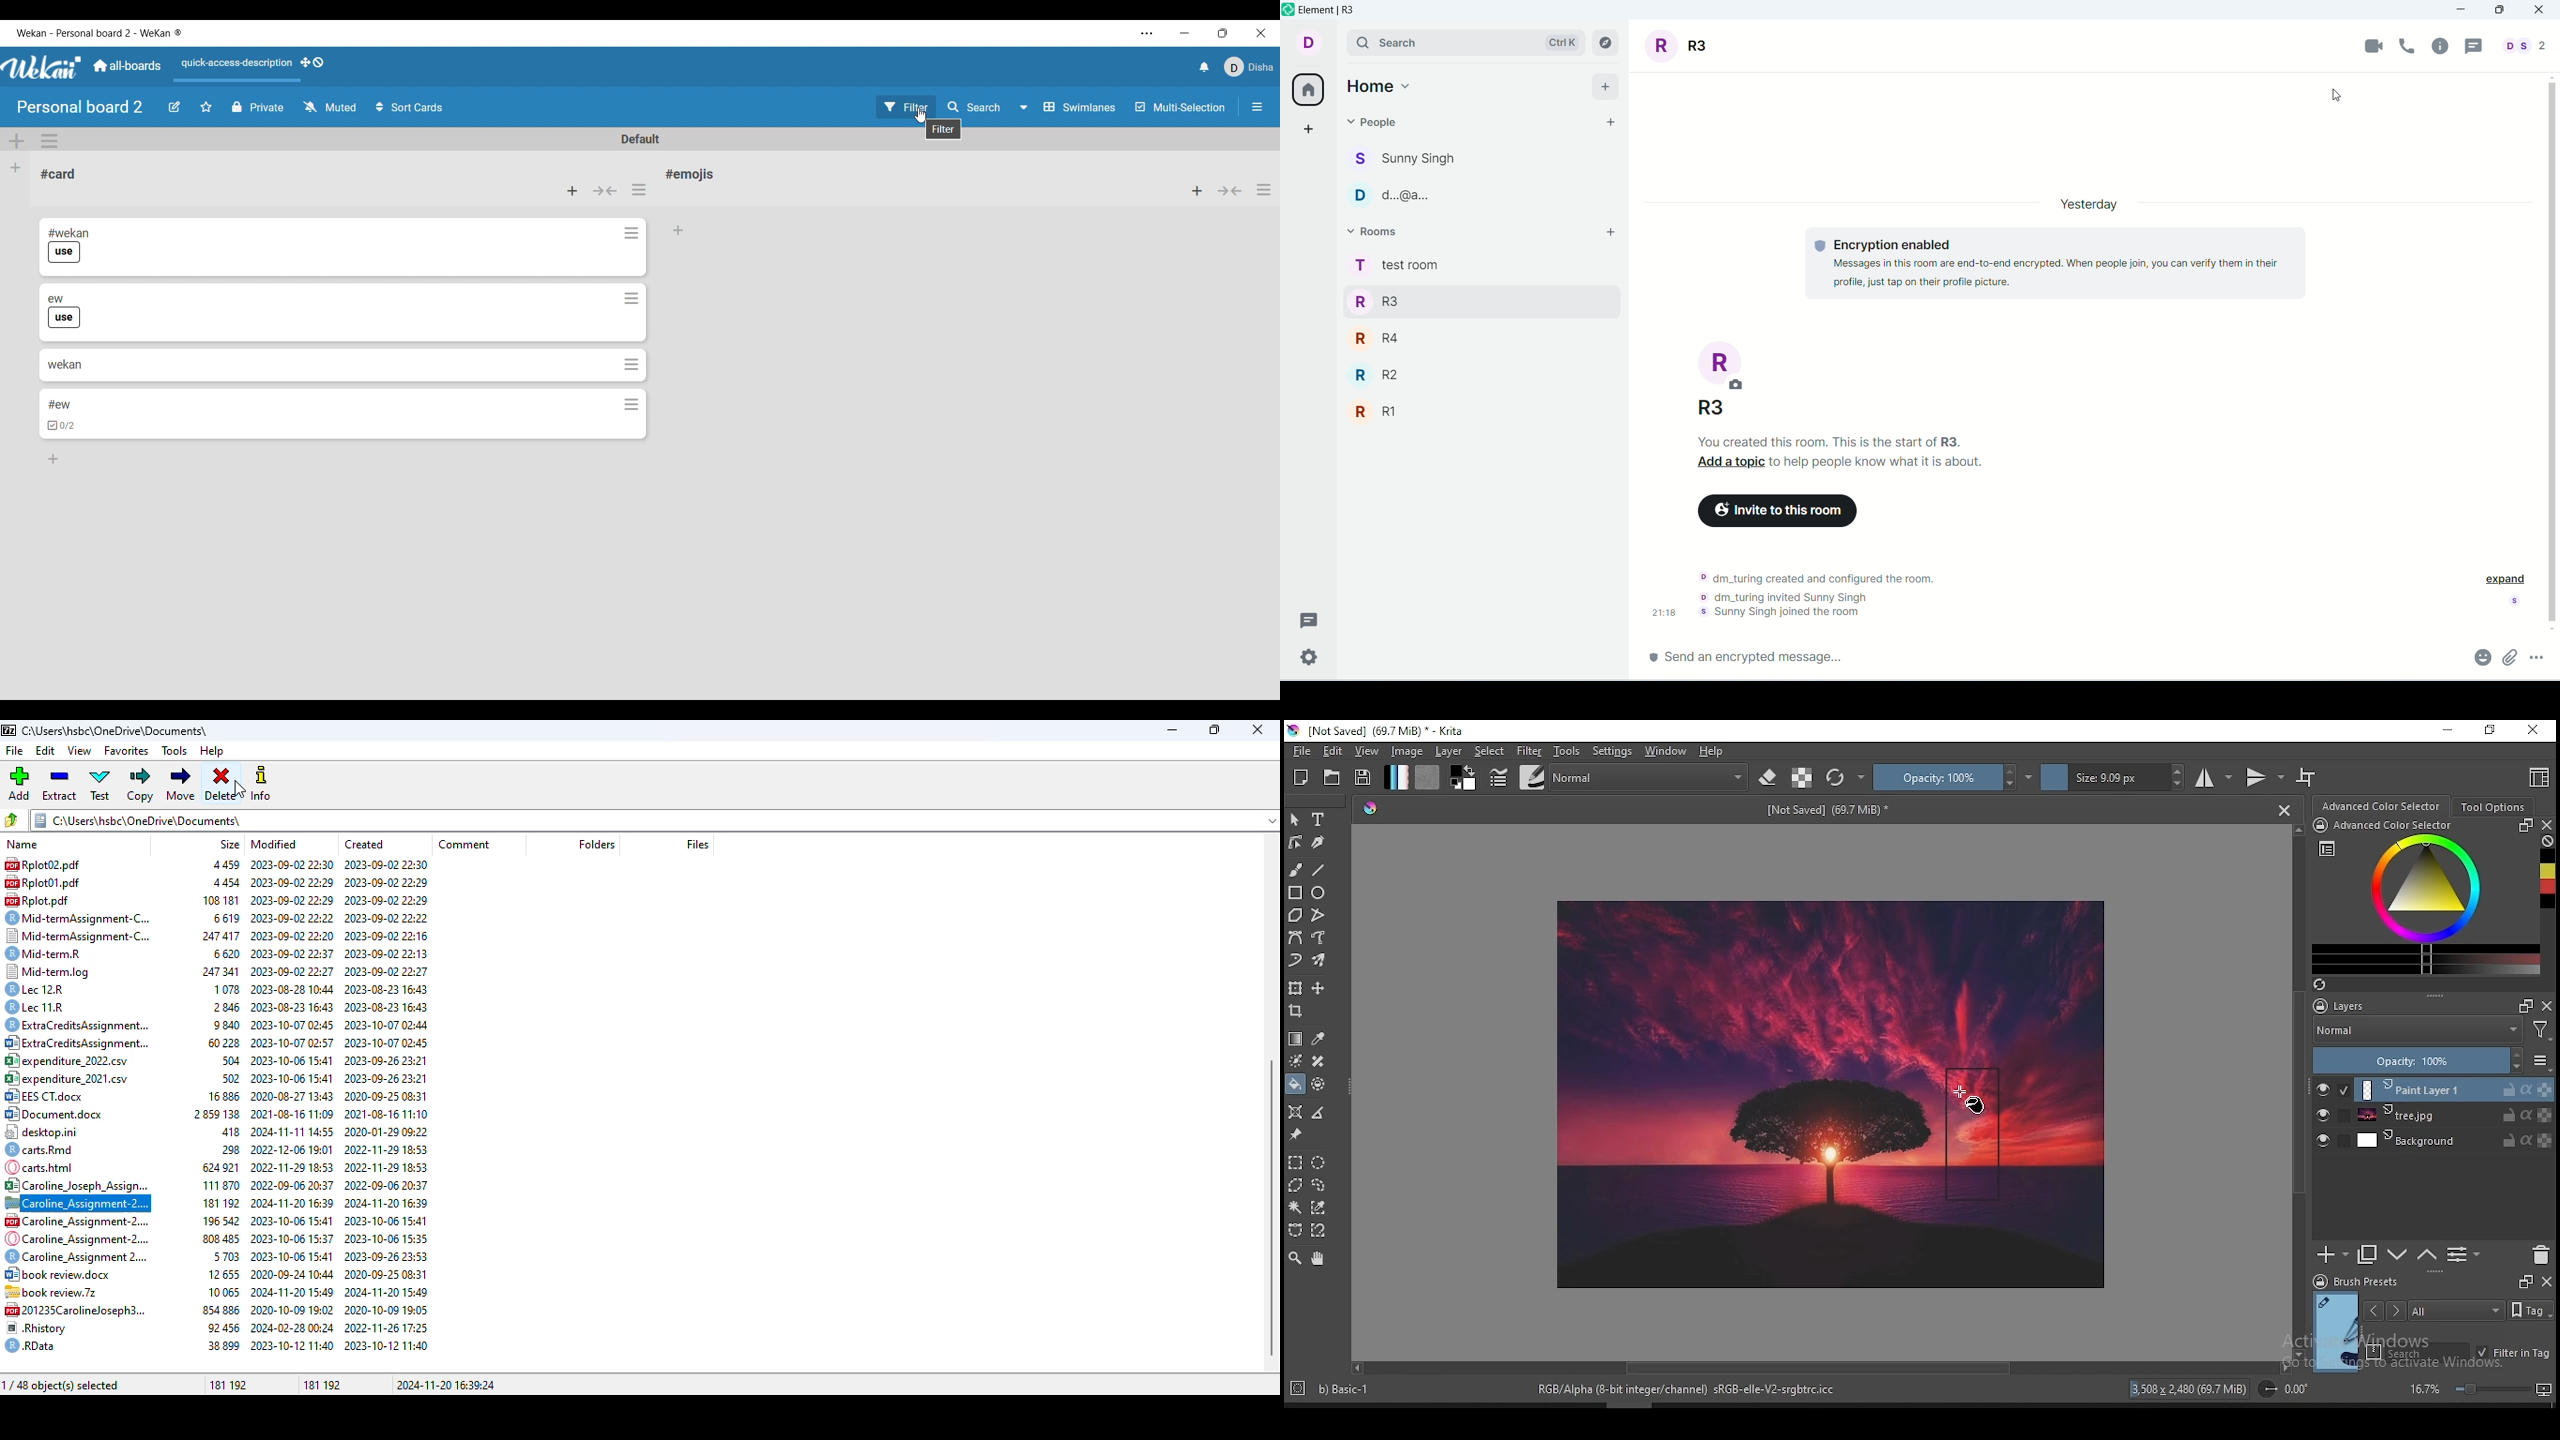 The width and height of the screenshot is (2576, 1456). I want to click on invite to this room, so click(1781, 509).